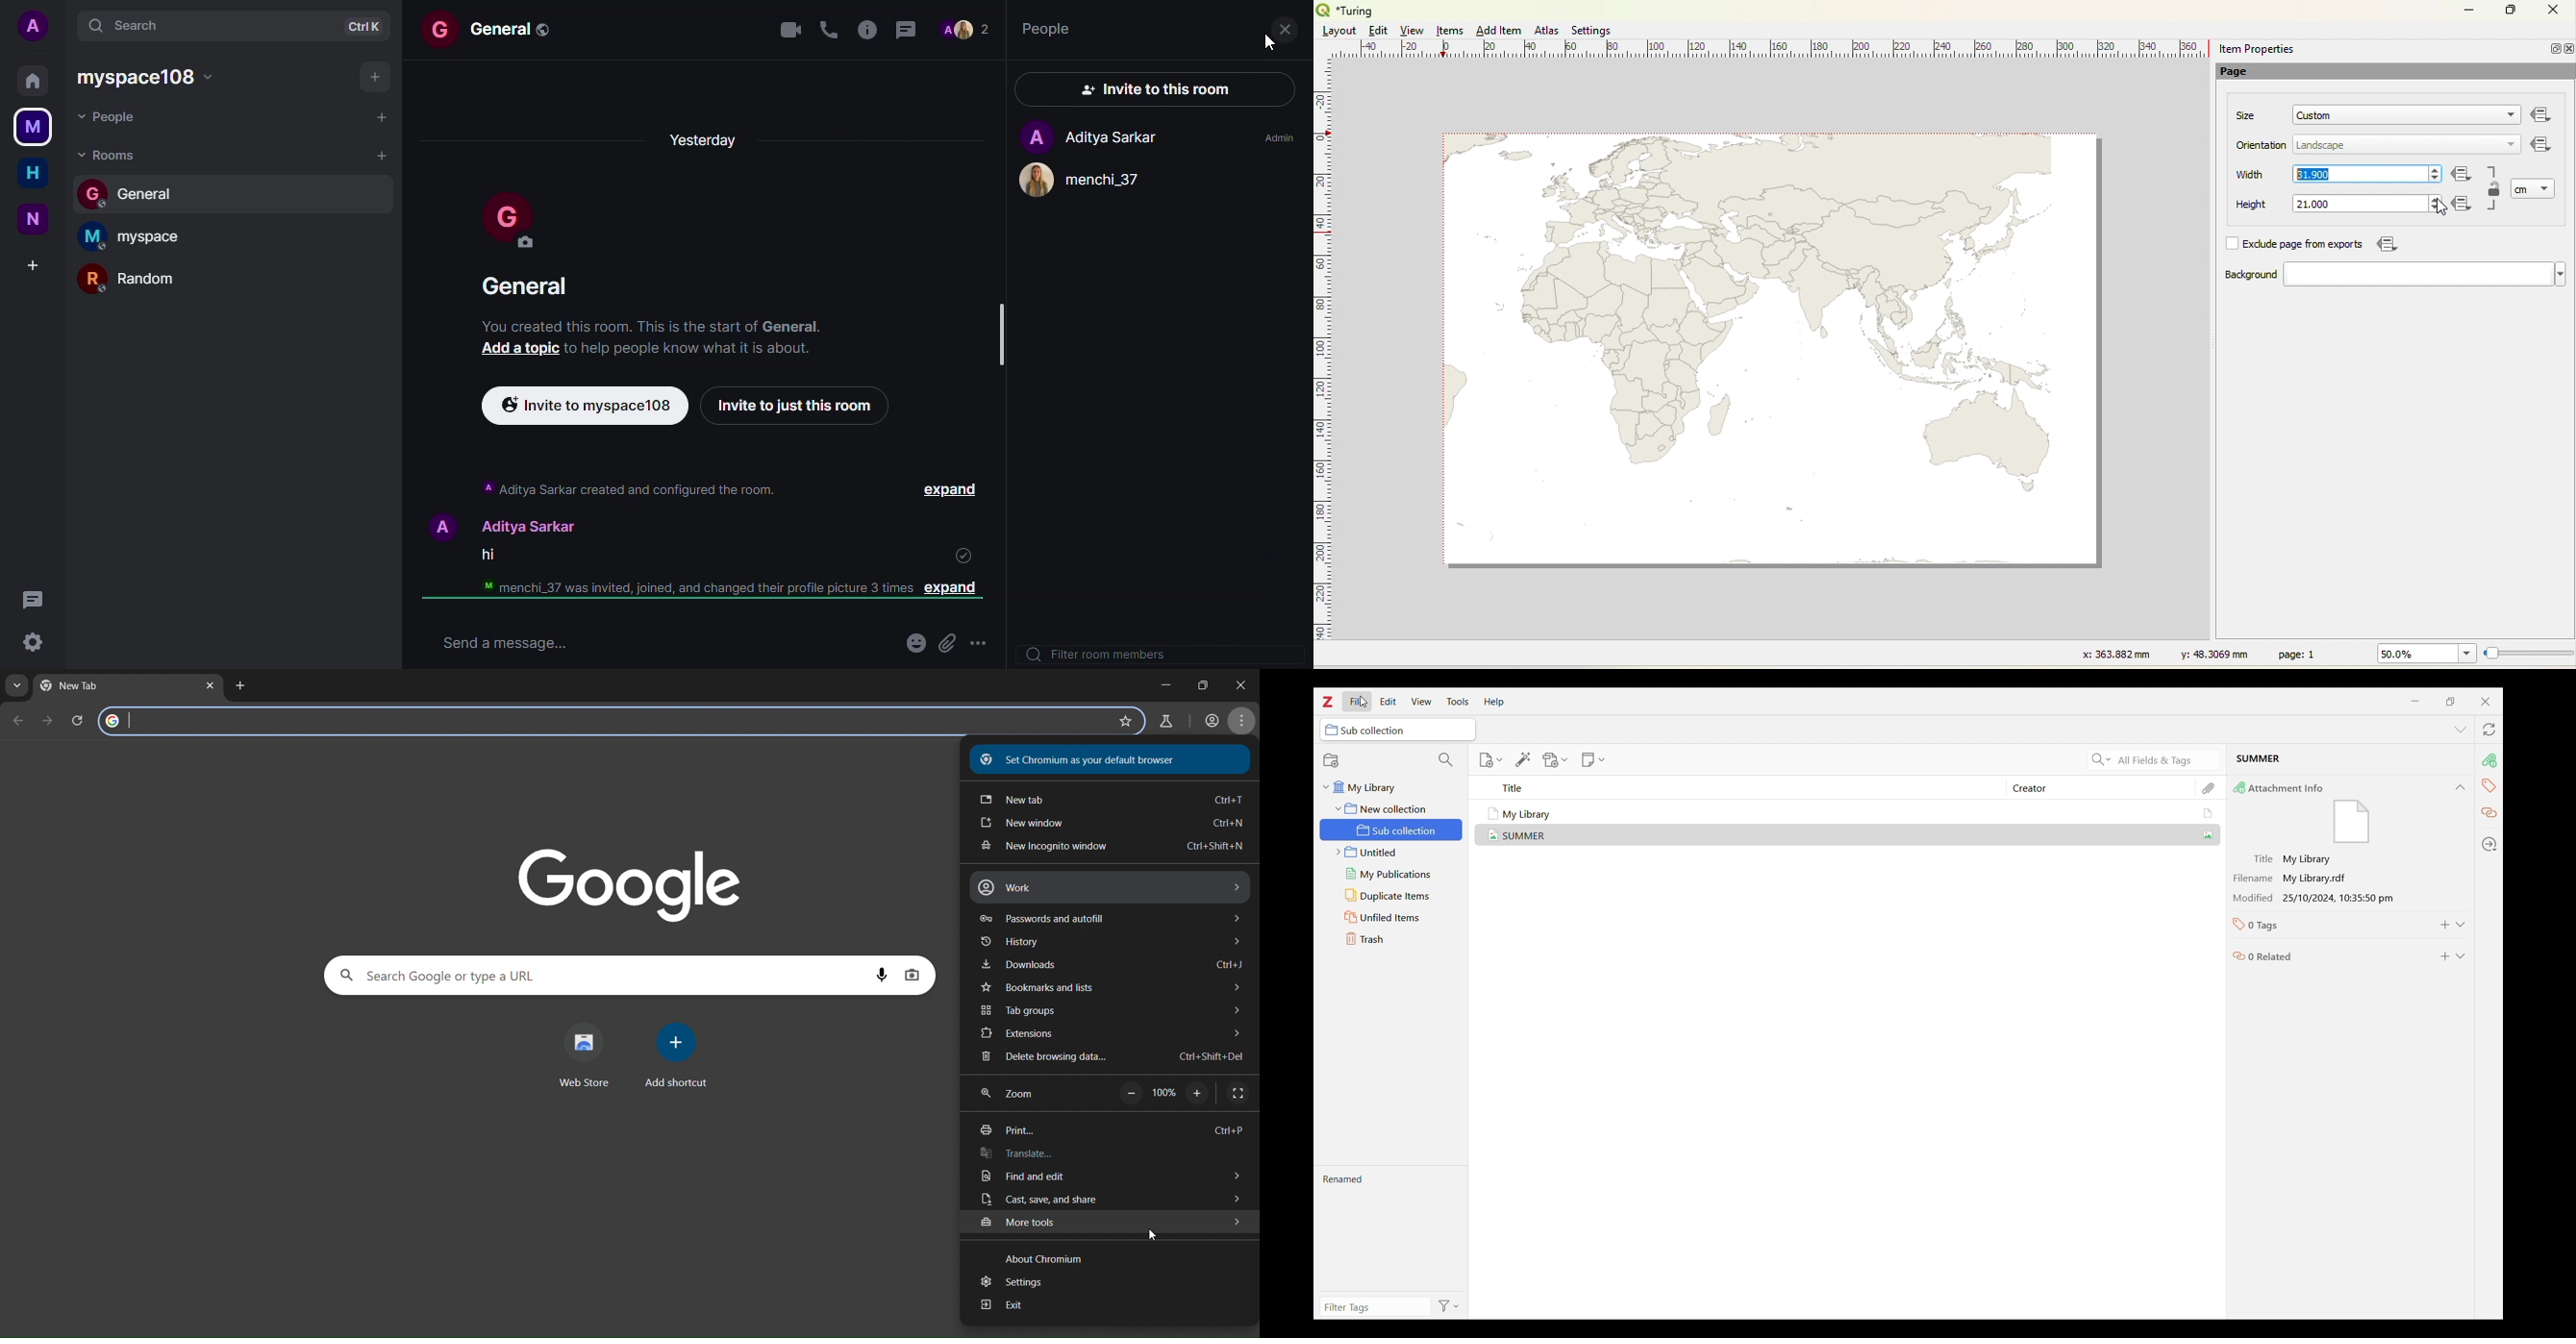  Describe the element at coordinates (1017, 1282) in the screenshot. I see `settings` at that location.